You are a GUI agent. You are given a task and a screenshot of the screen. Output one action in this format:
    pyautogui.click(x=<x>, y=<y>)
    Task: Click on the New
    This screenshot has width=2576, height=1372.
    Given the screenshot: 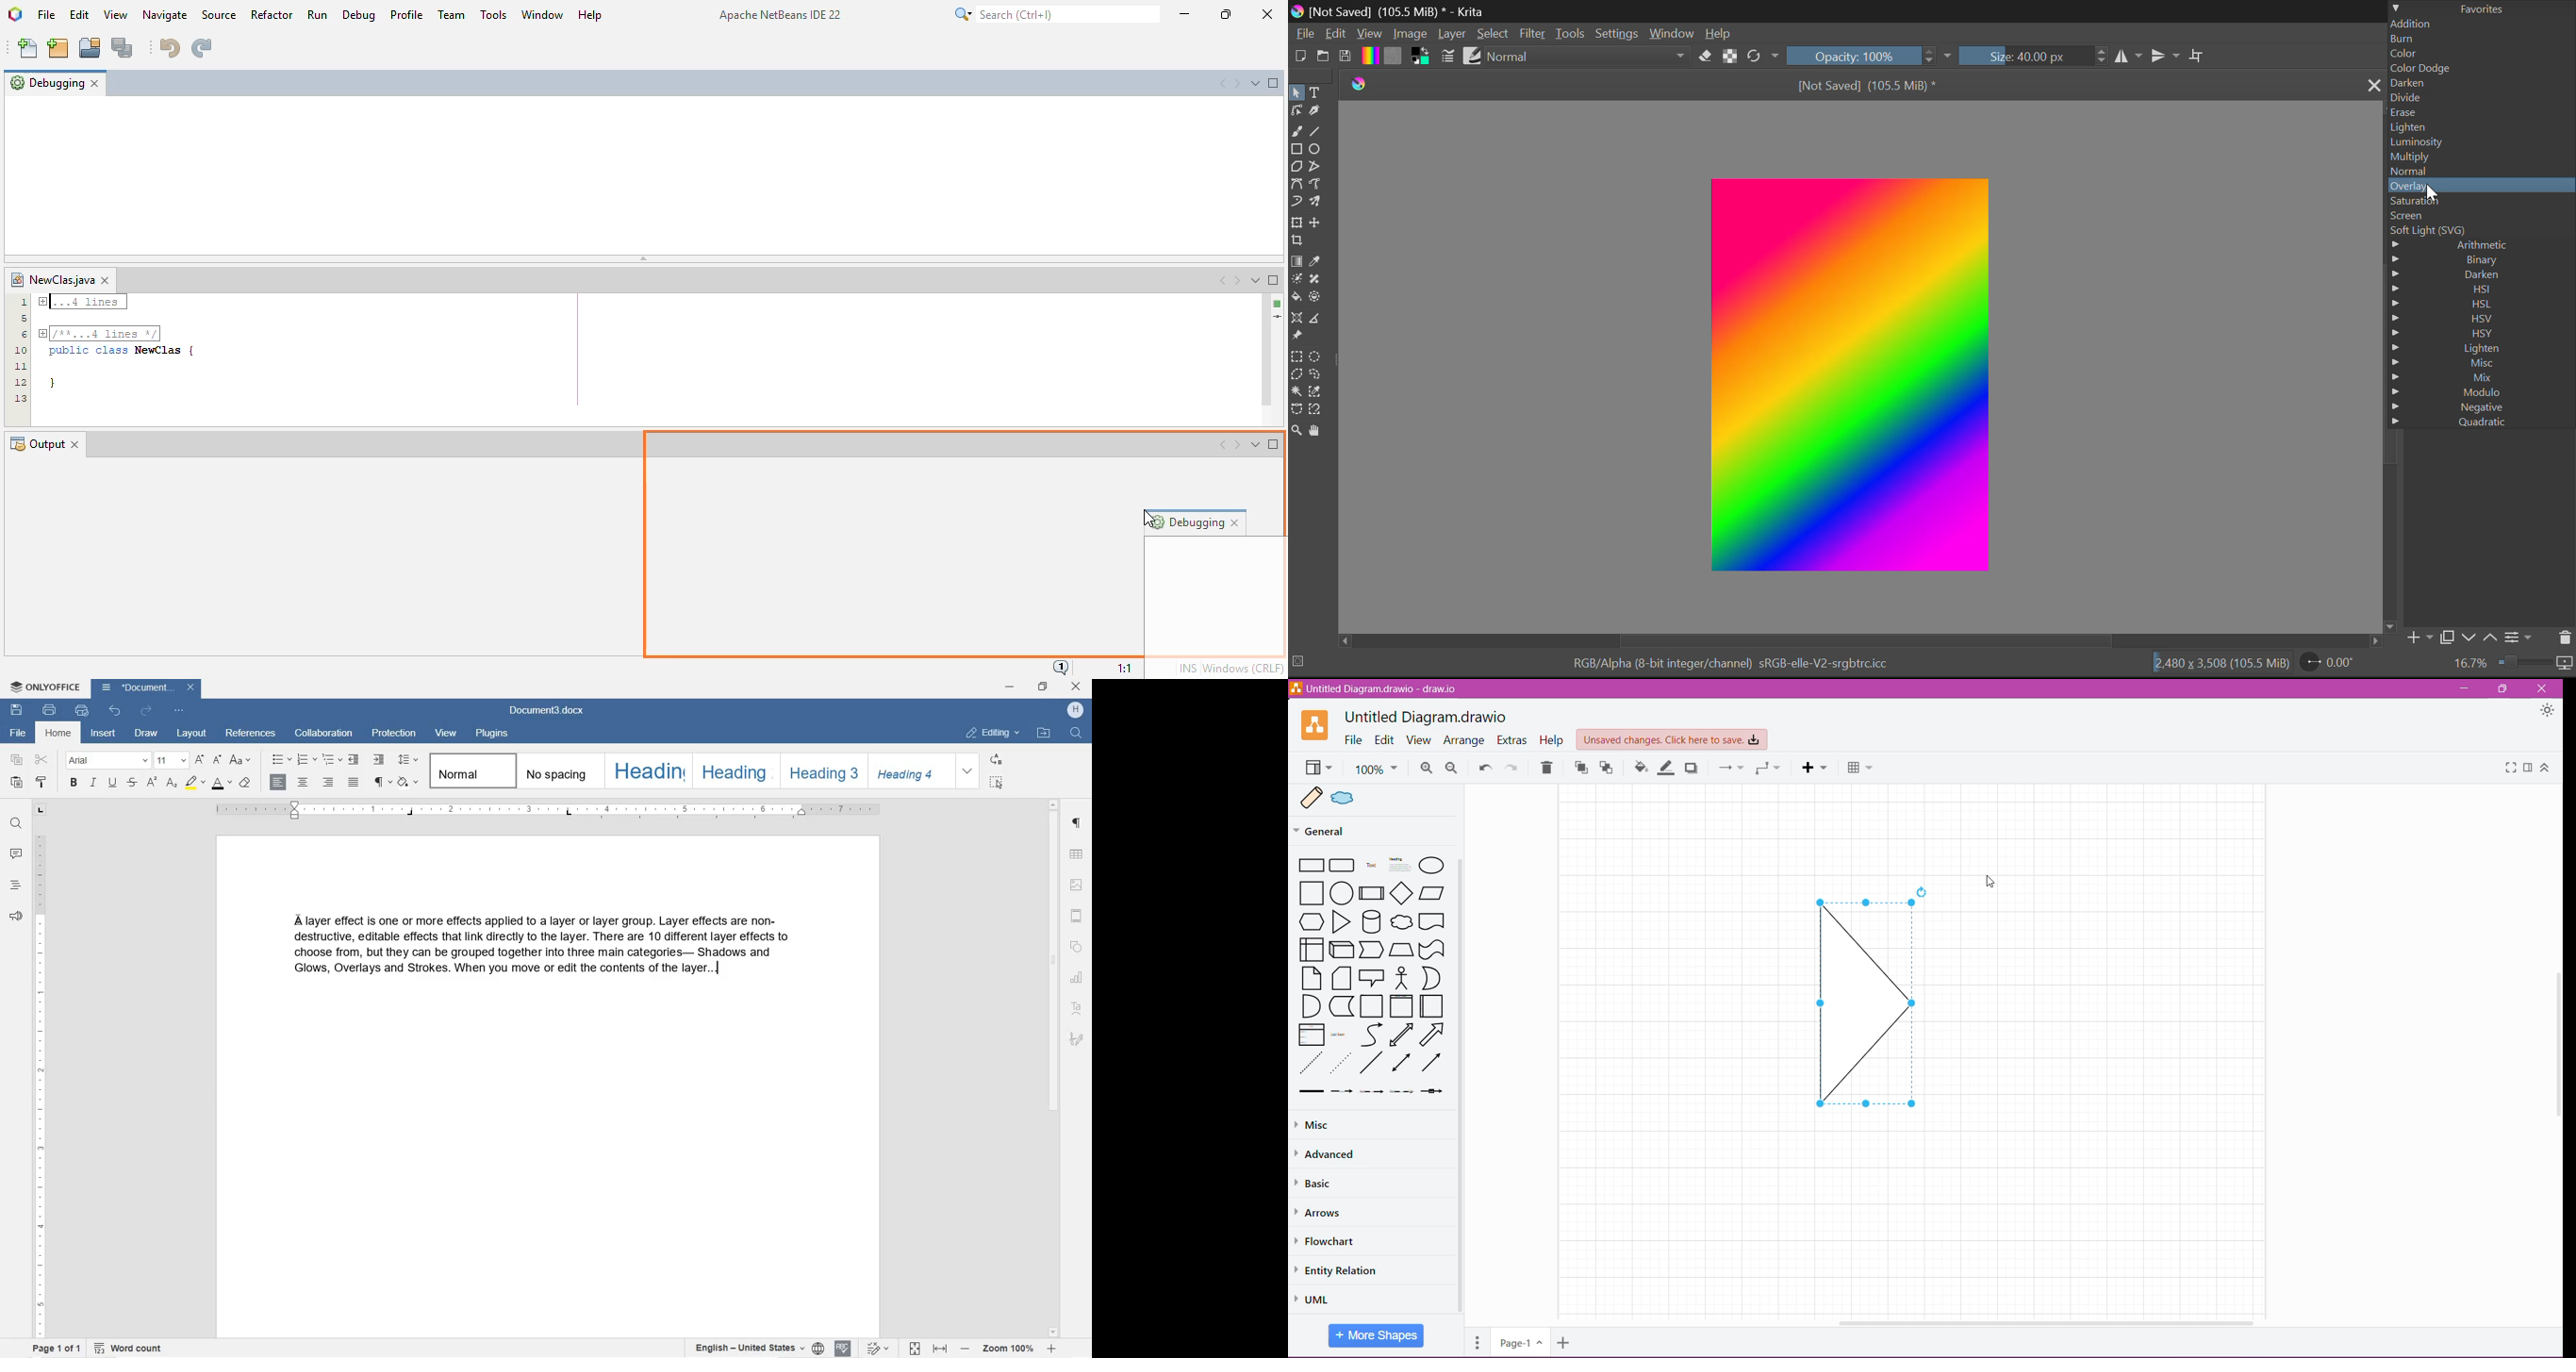 What is the action you would take?
    pyautogui.click(x=1301, y=57)
    